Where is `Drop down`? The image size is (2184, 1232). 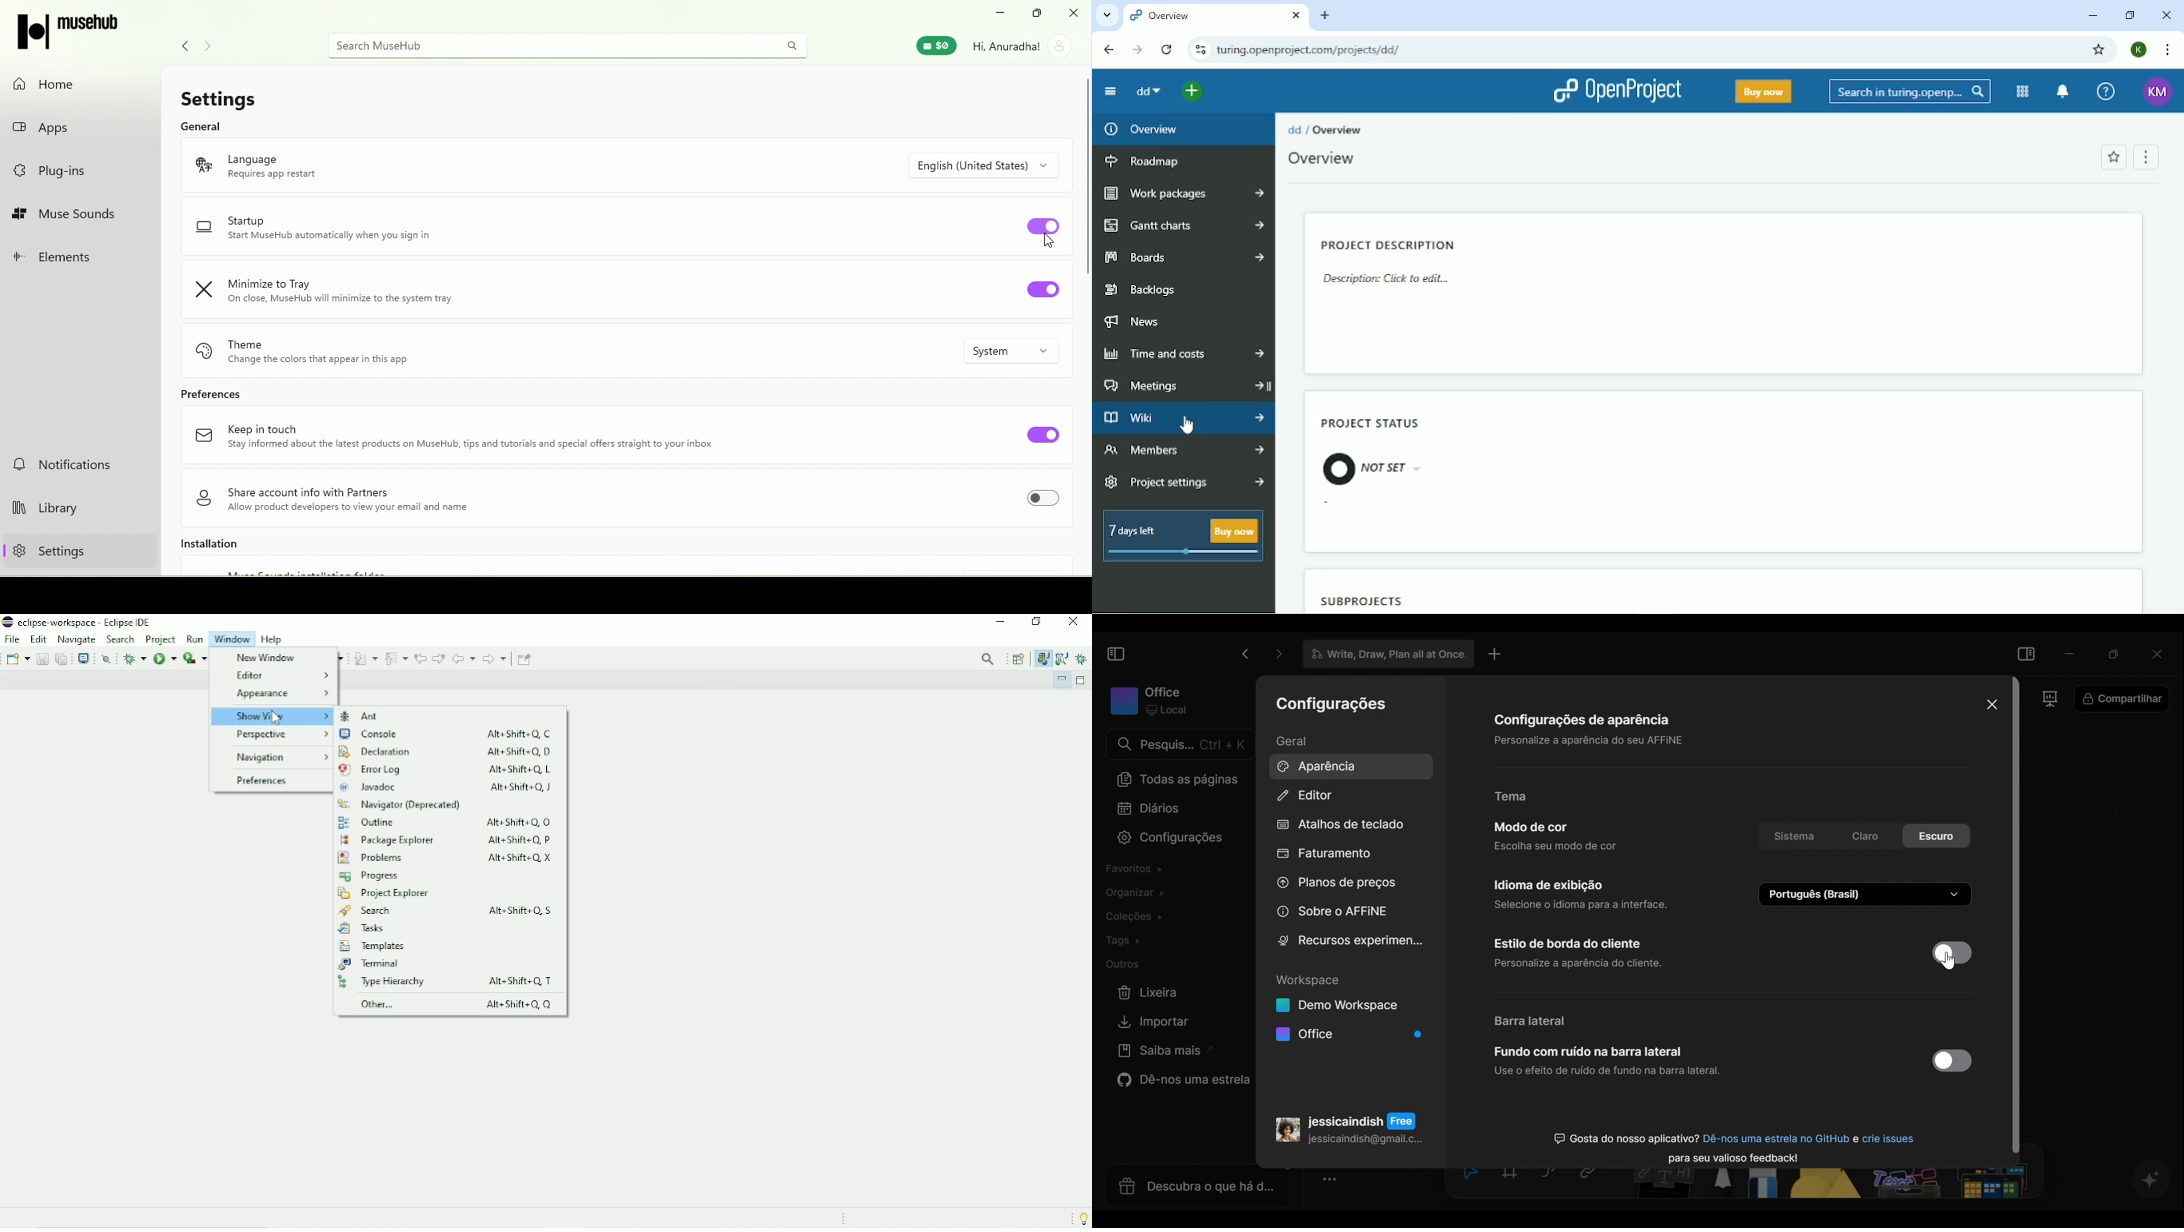 Drop down is located at coordinates (1021, 351).